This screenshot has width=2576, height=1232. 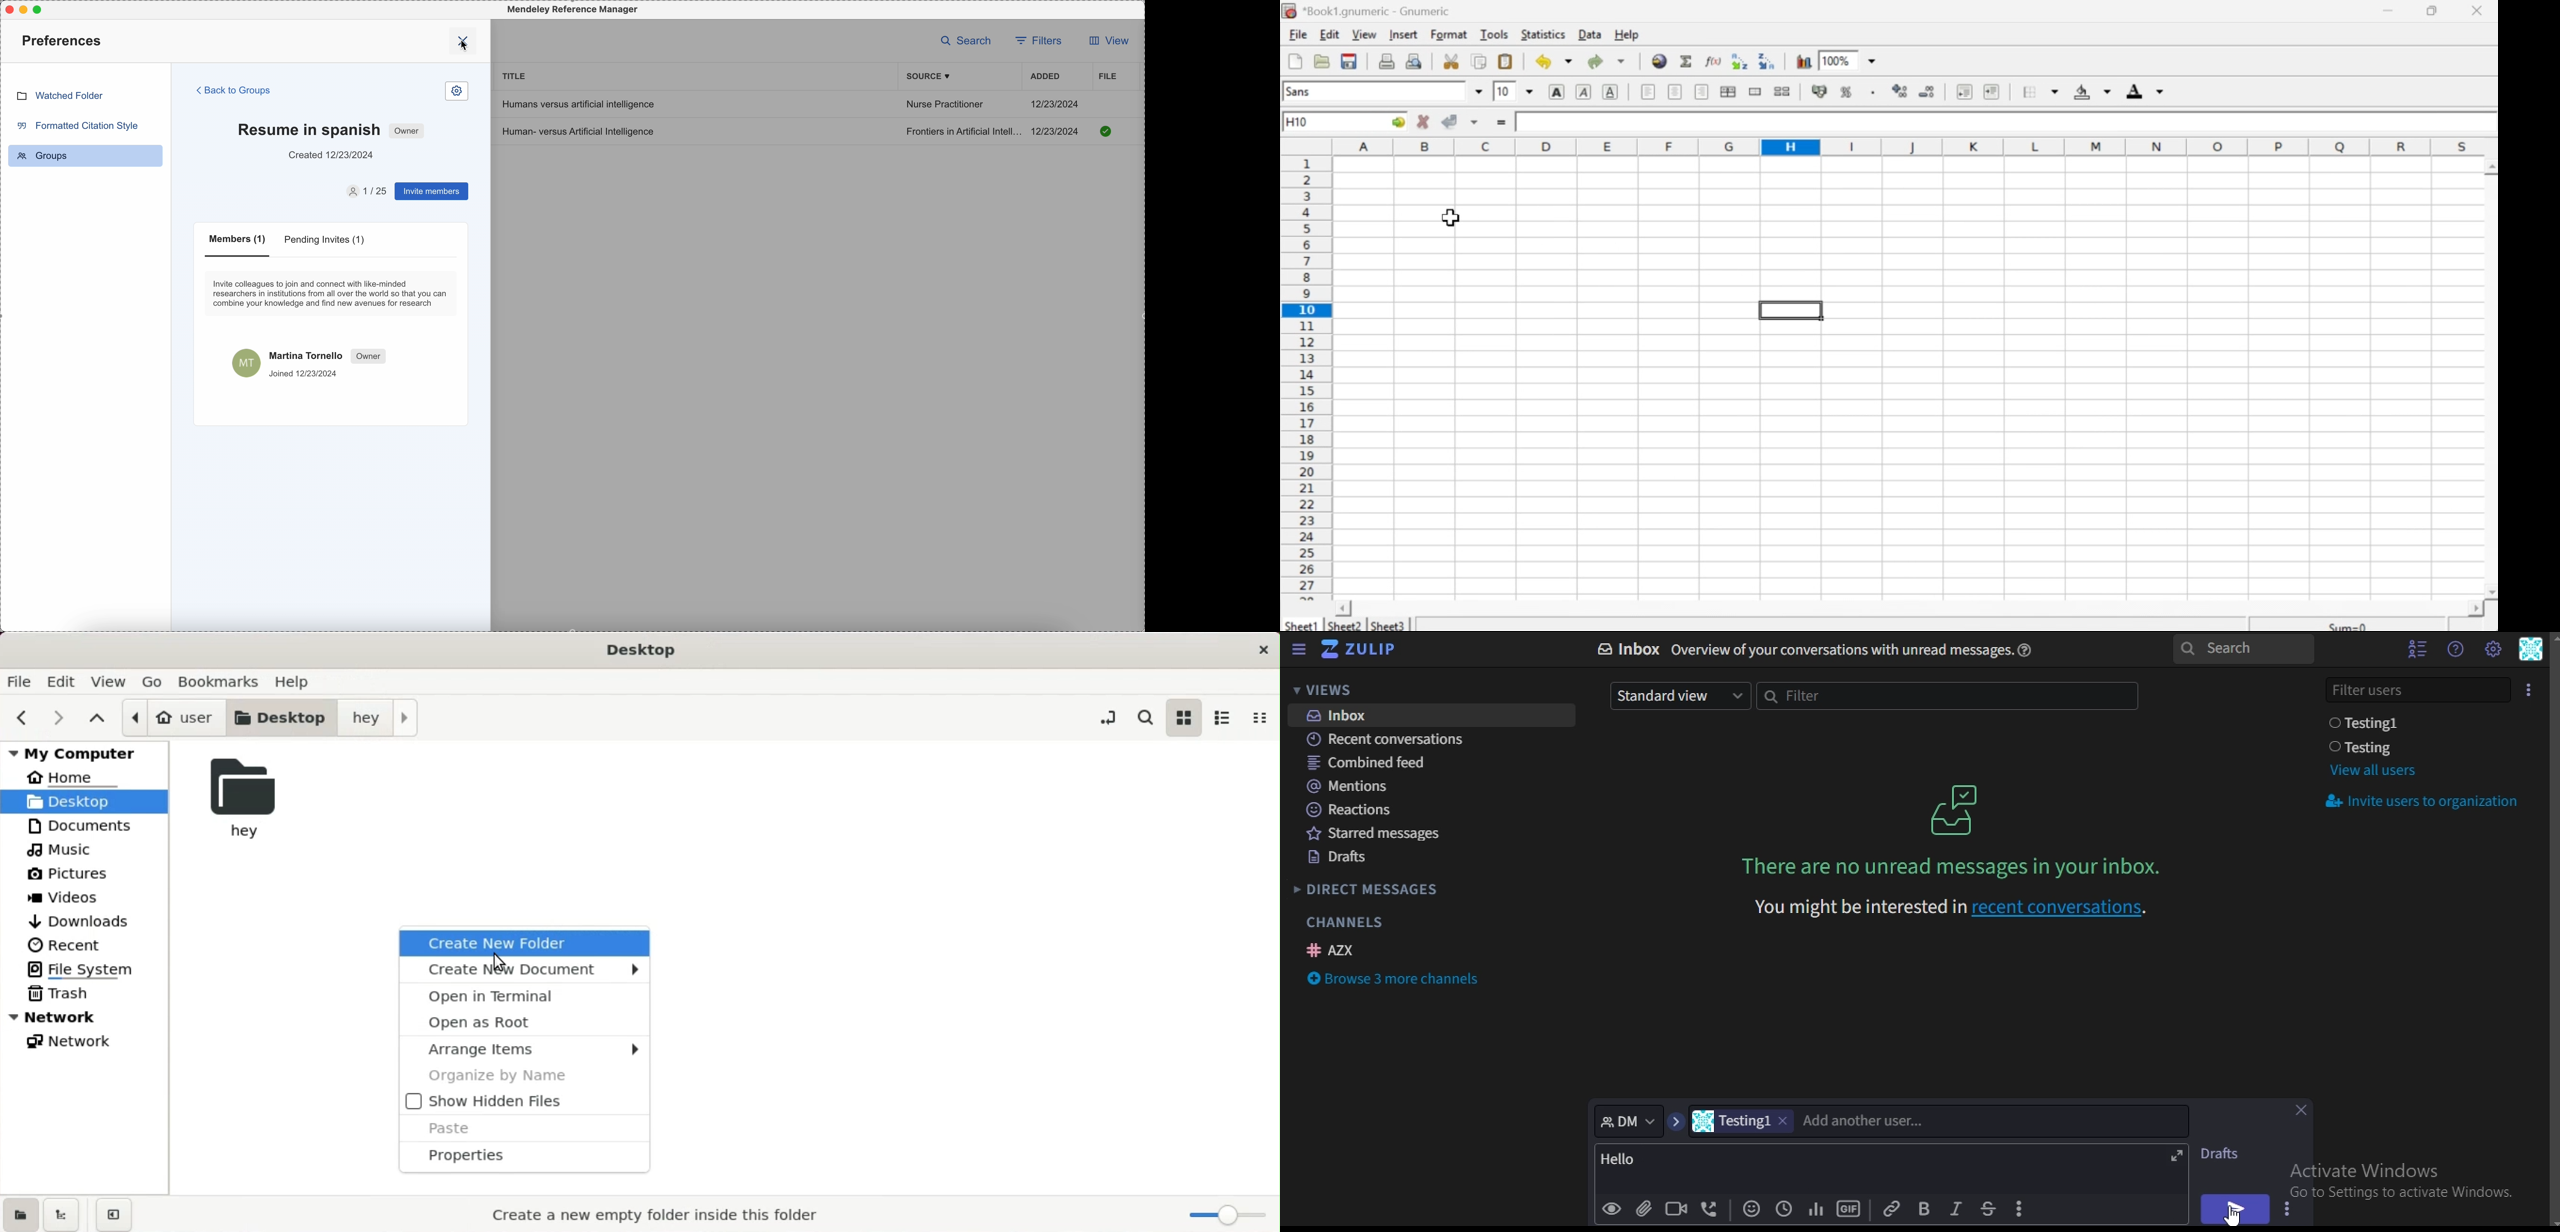 I want to click on add voice call, so click(x=1710, y=1211).